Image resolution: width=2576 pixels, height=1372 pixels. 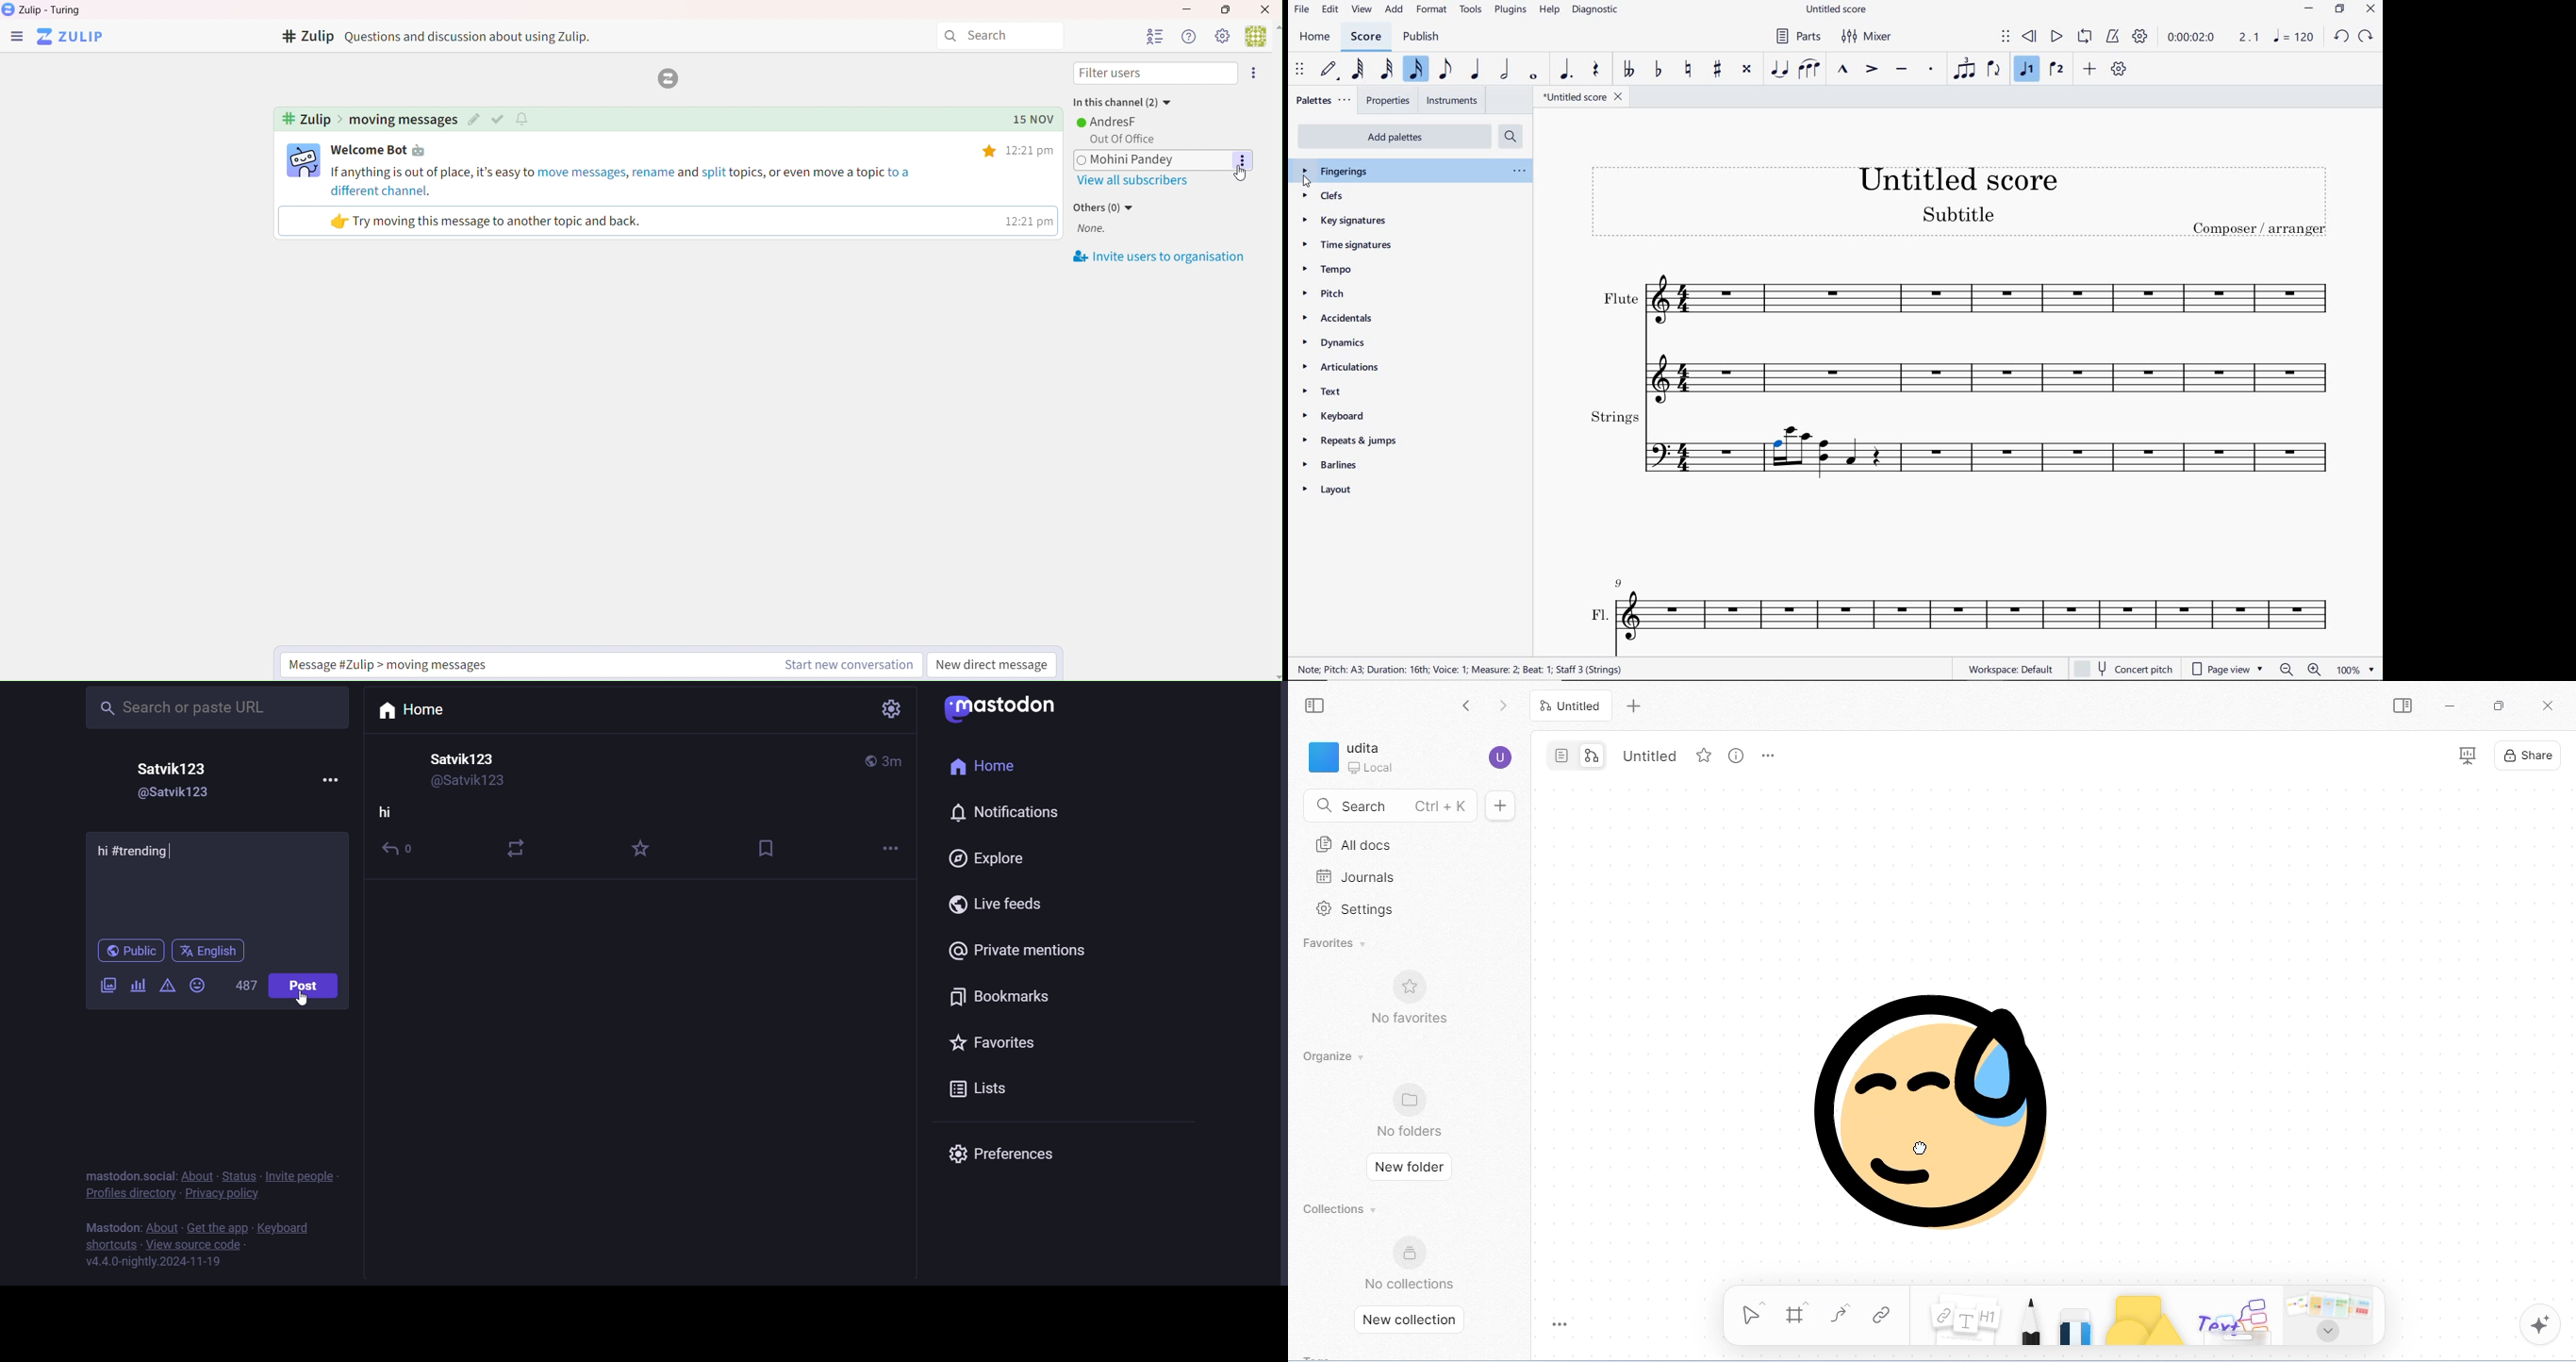 I want to click on user, so click(x=467, y=760).